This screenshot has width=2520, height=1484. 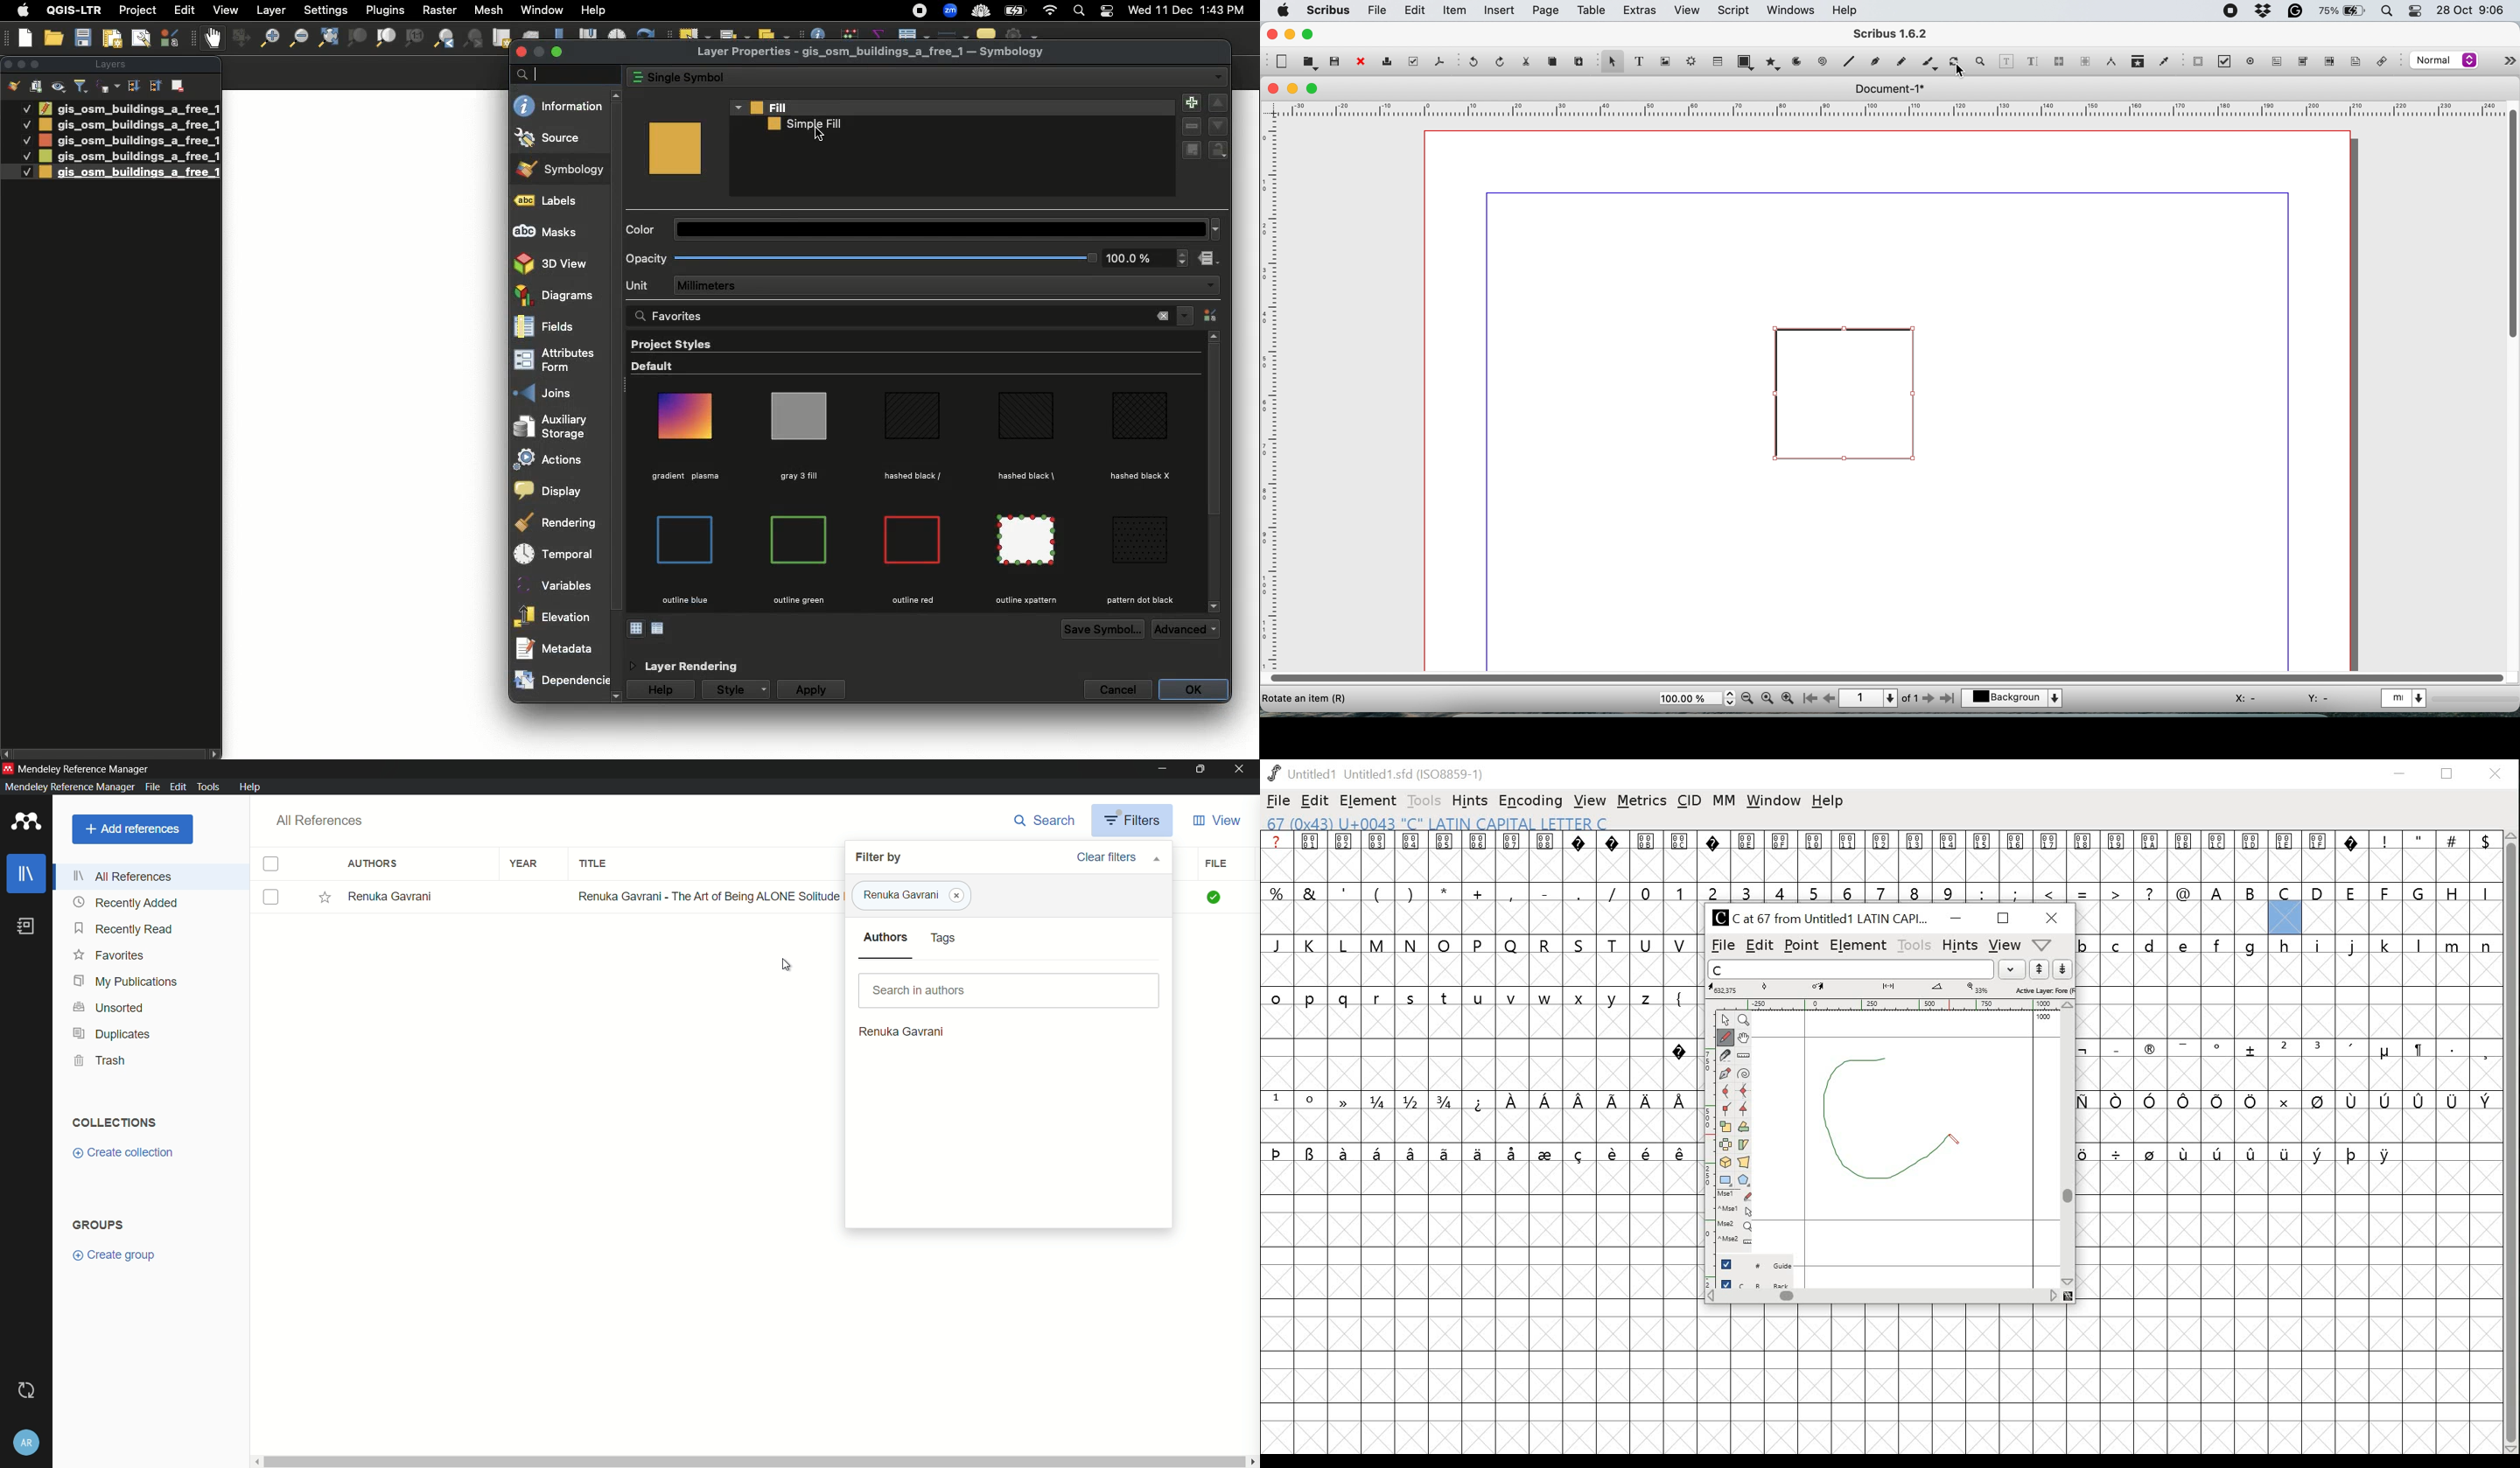 What do you see at coordinates (1479, 1001) in the screenshot?
I see `glyphs` at bounding box center [1479, 1001].